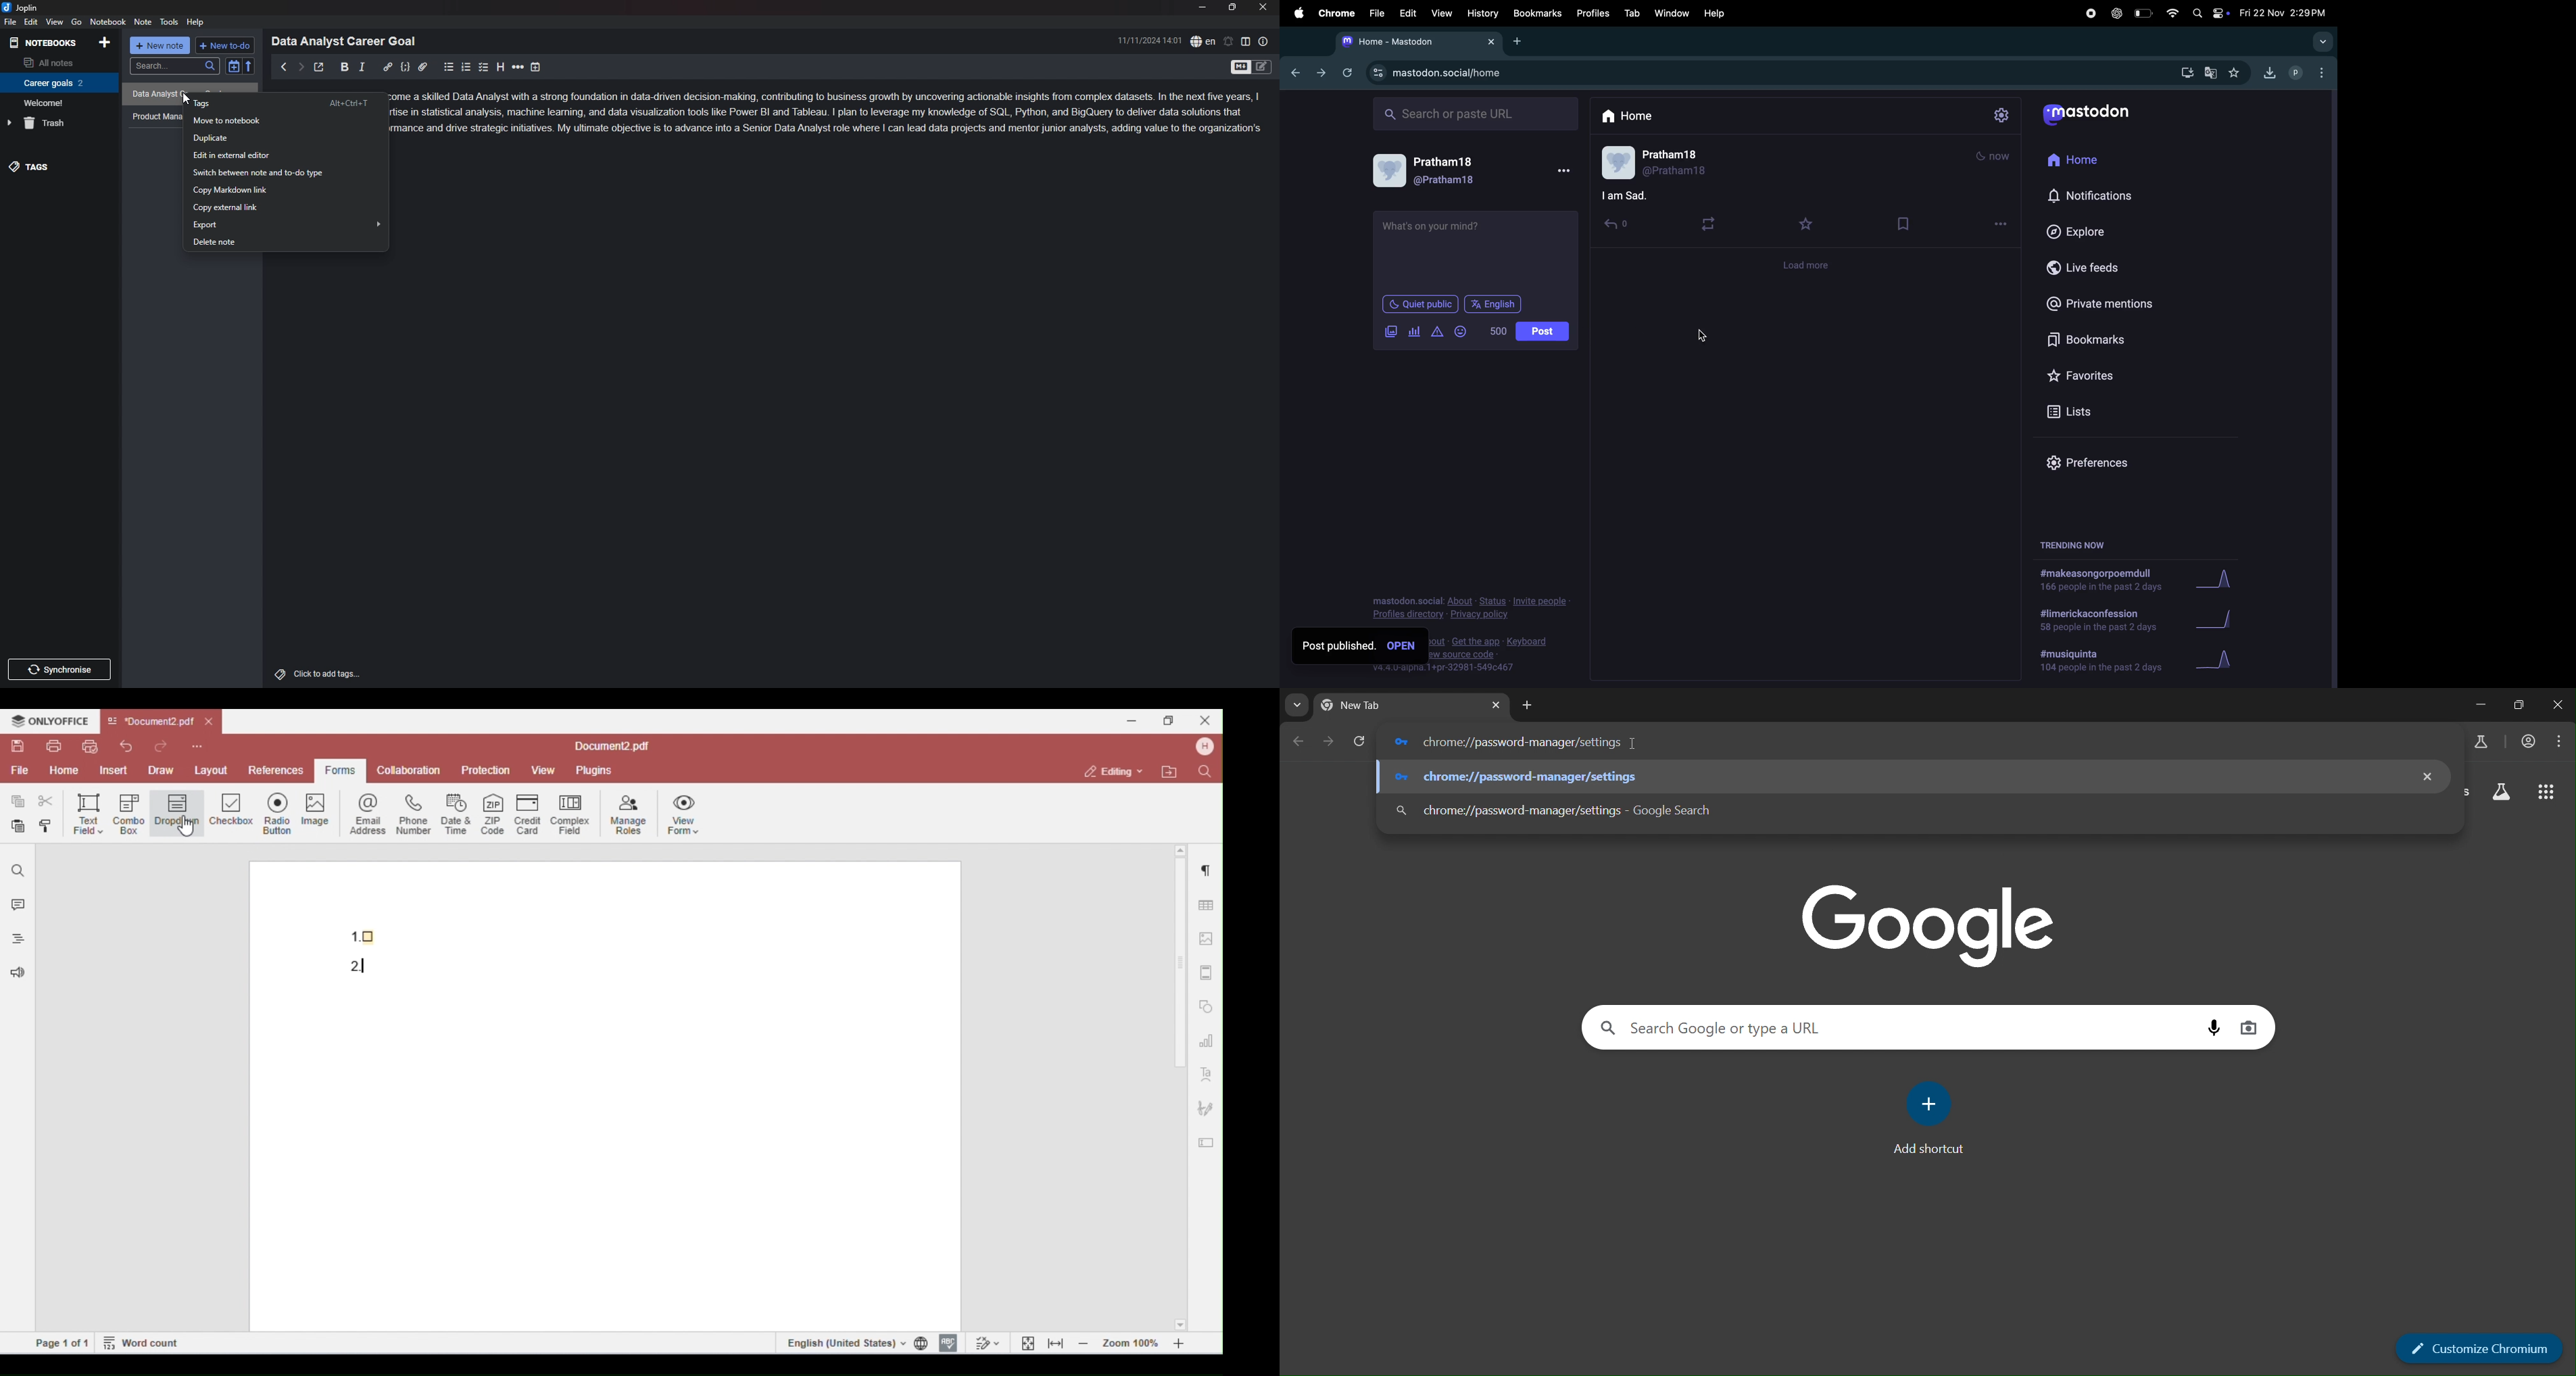 Image resolution: width=2576 pixels, height=1400 pixels. I want to click on apple widgets, so click(2211, 13).